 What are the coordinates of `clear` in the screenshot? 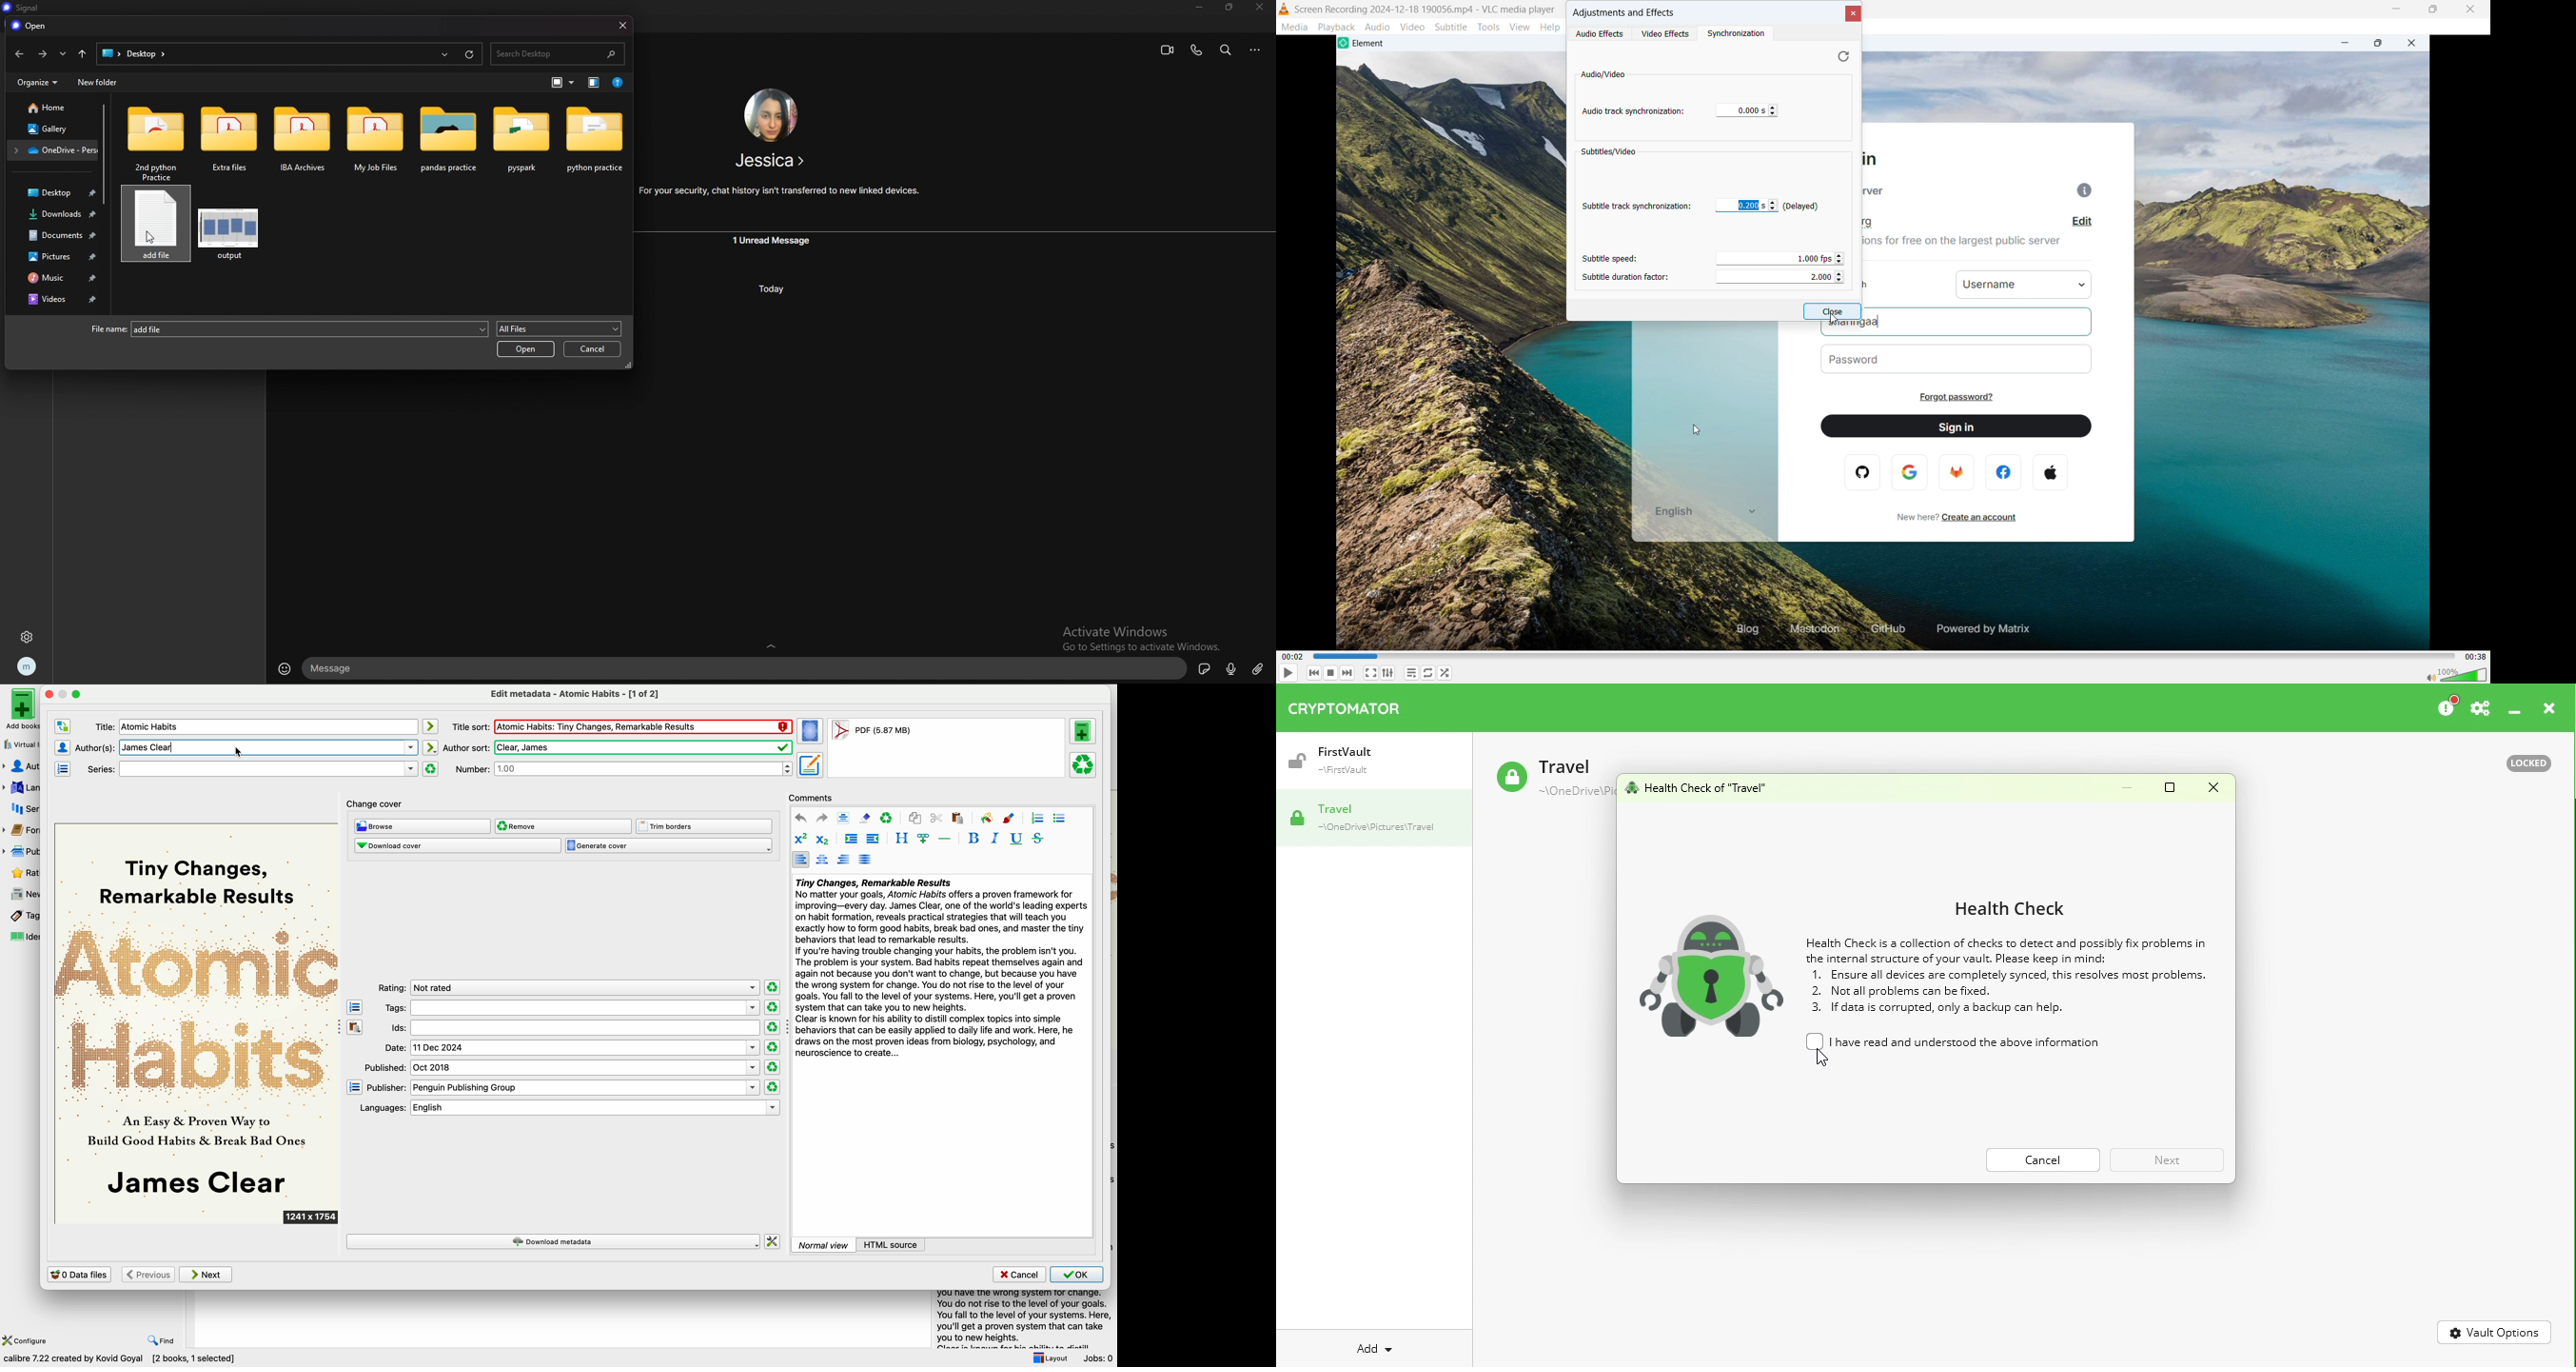 It's located at (887, 818).